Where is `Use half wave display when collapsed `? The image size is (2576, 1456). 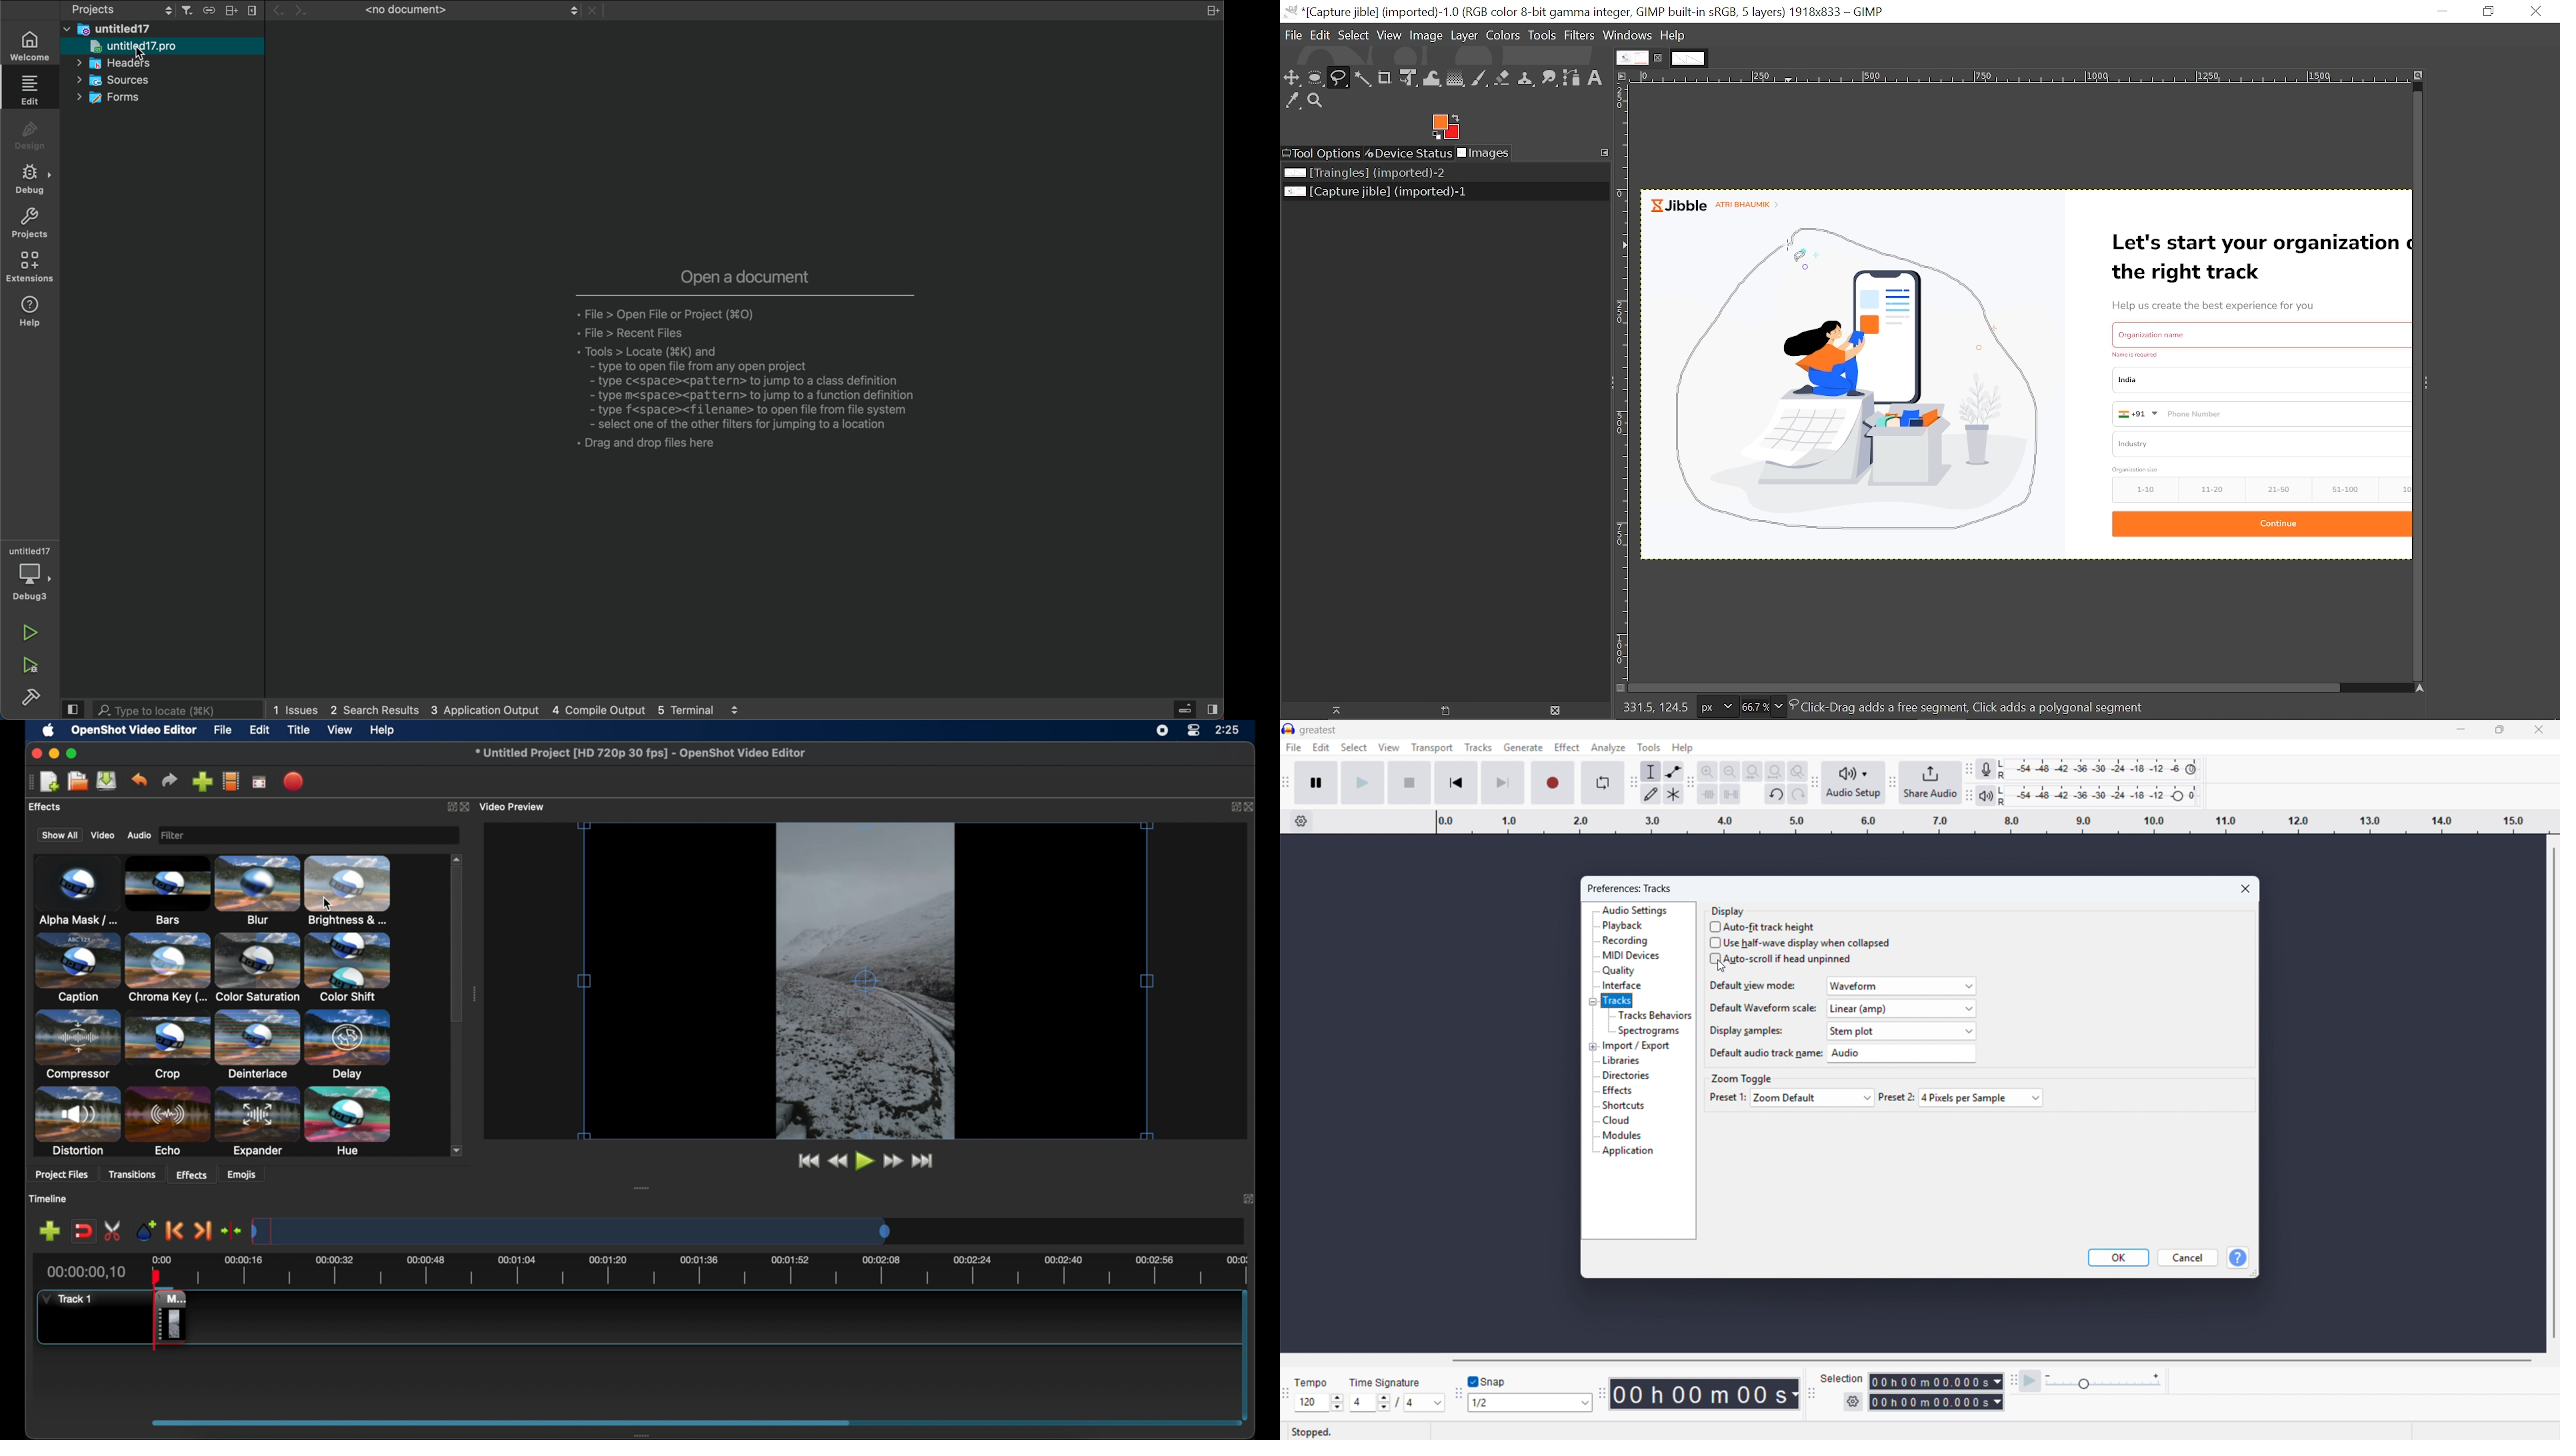
Use half wave display when collapsed  is located at coordinates (1800, 943).